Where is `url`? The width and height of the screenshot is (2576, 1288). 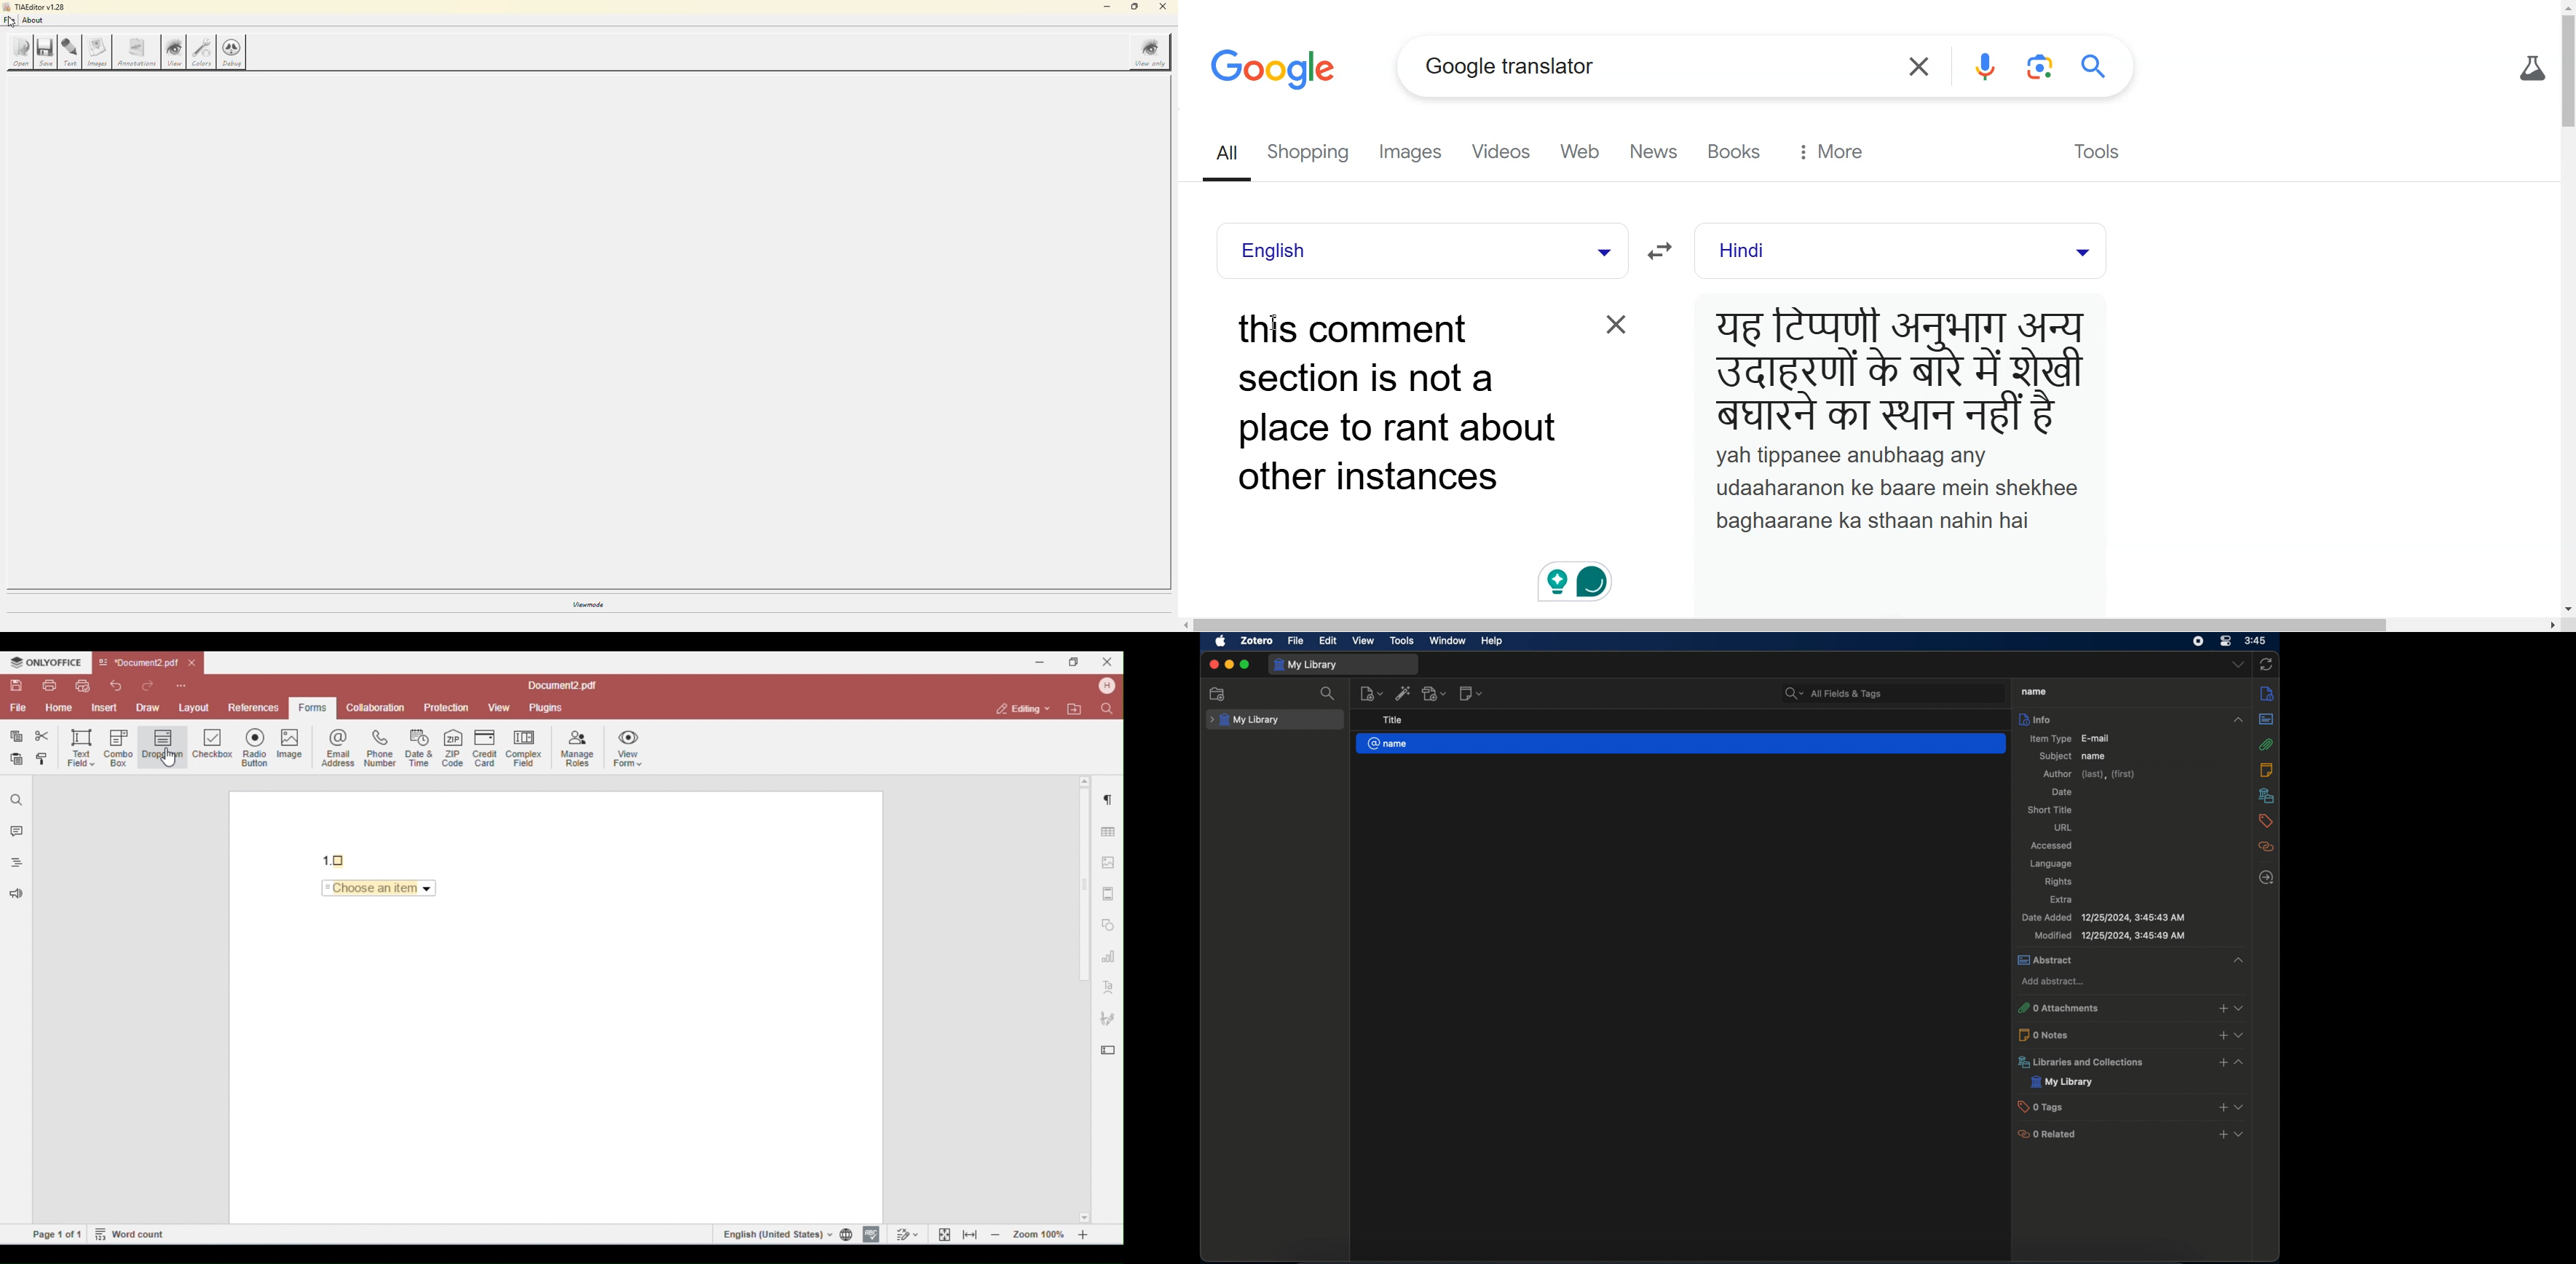 url is located at coordinates (2063, 827).